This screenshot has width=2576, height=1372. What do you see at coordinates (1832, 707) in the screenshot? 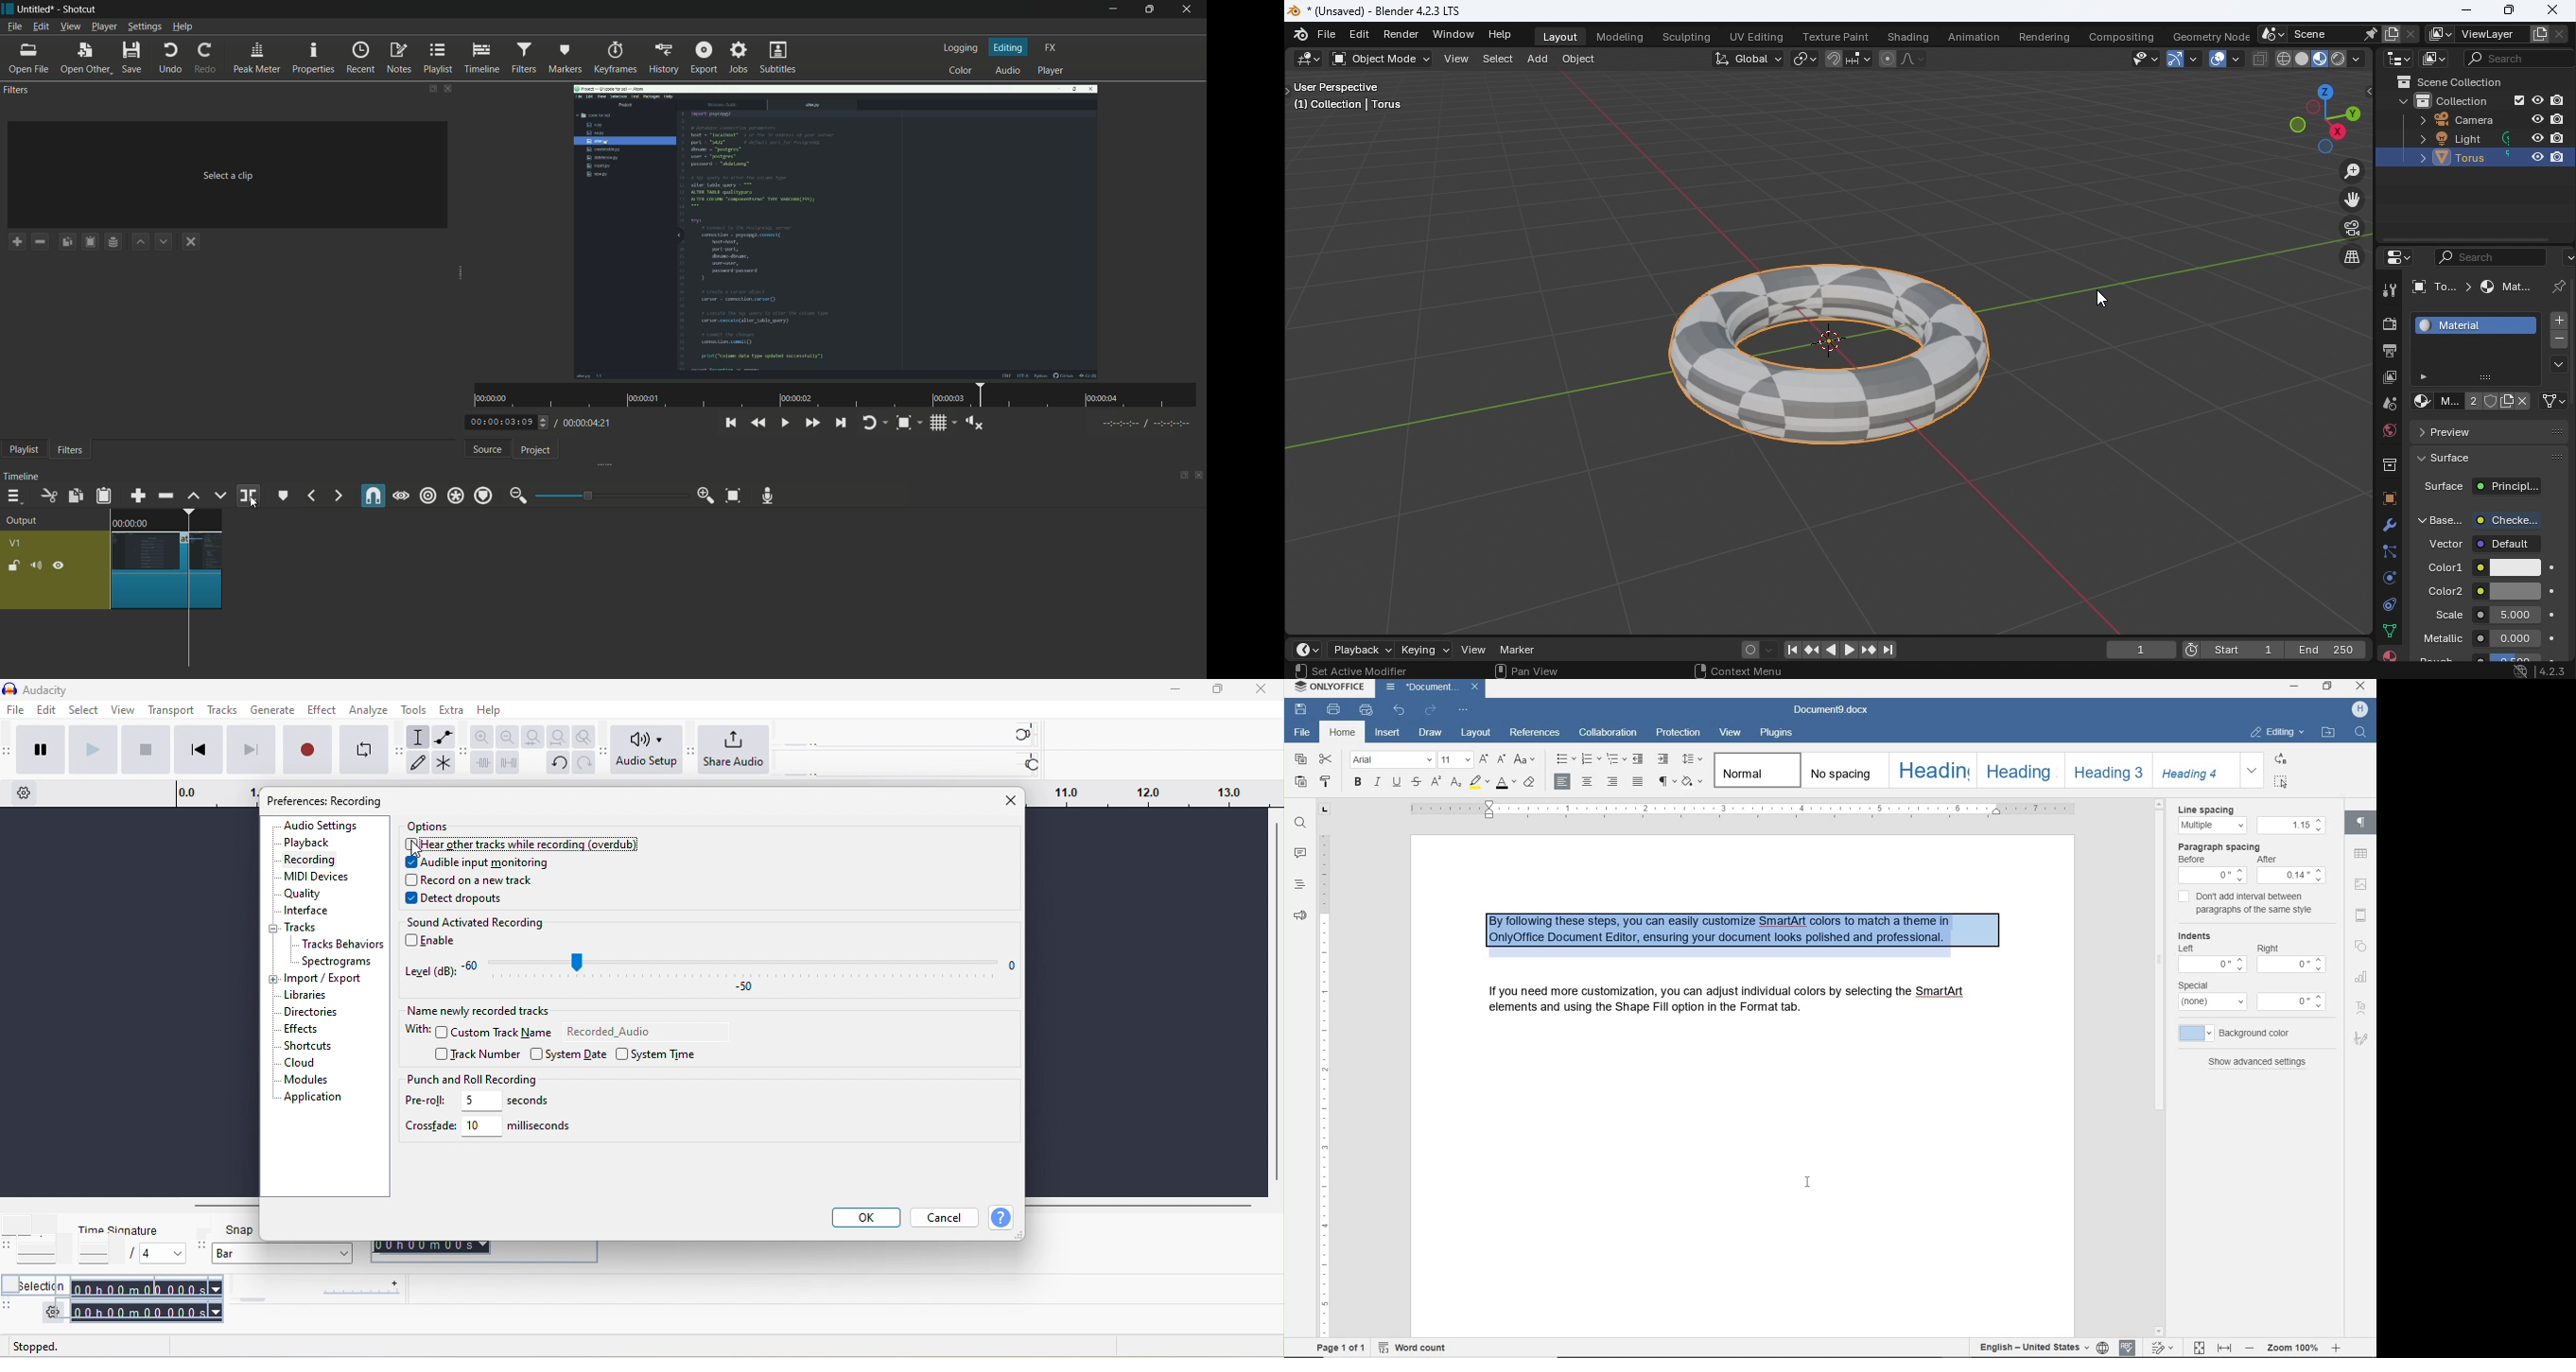
I see `document name` at bounding box center [1832, 707].